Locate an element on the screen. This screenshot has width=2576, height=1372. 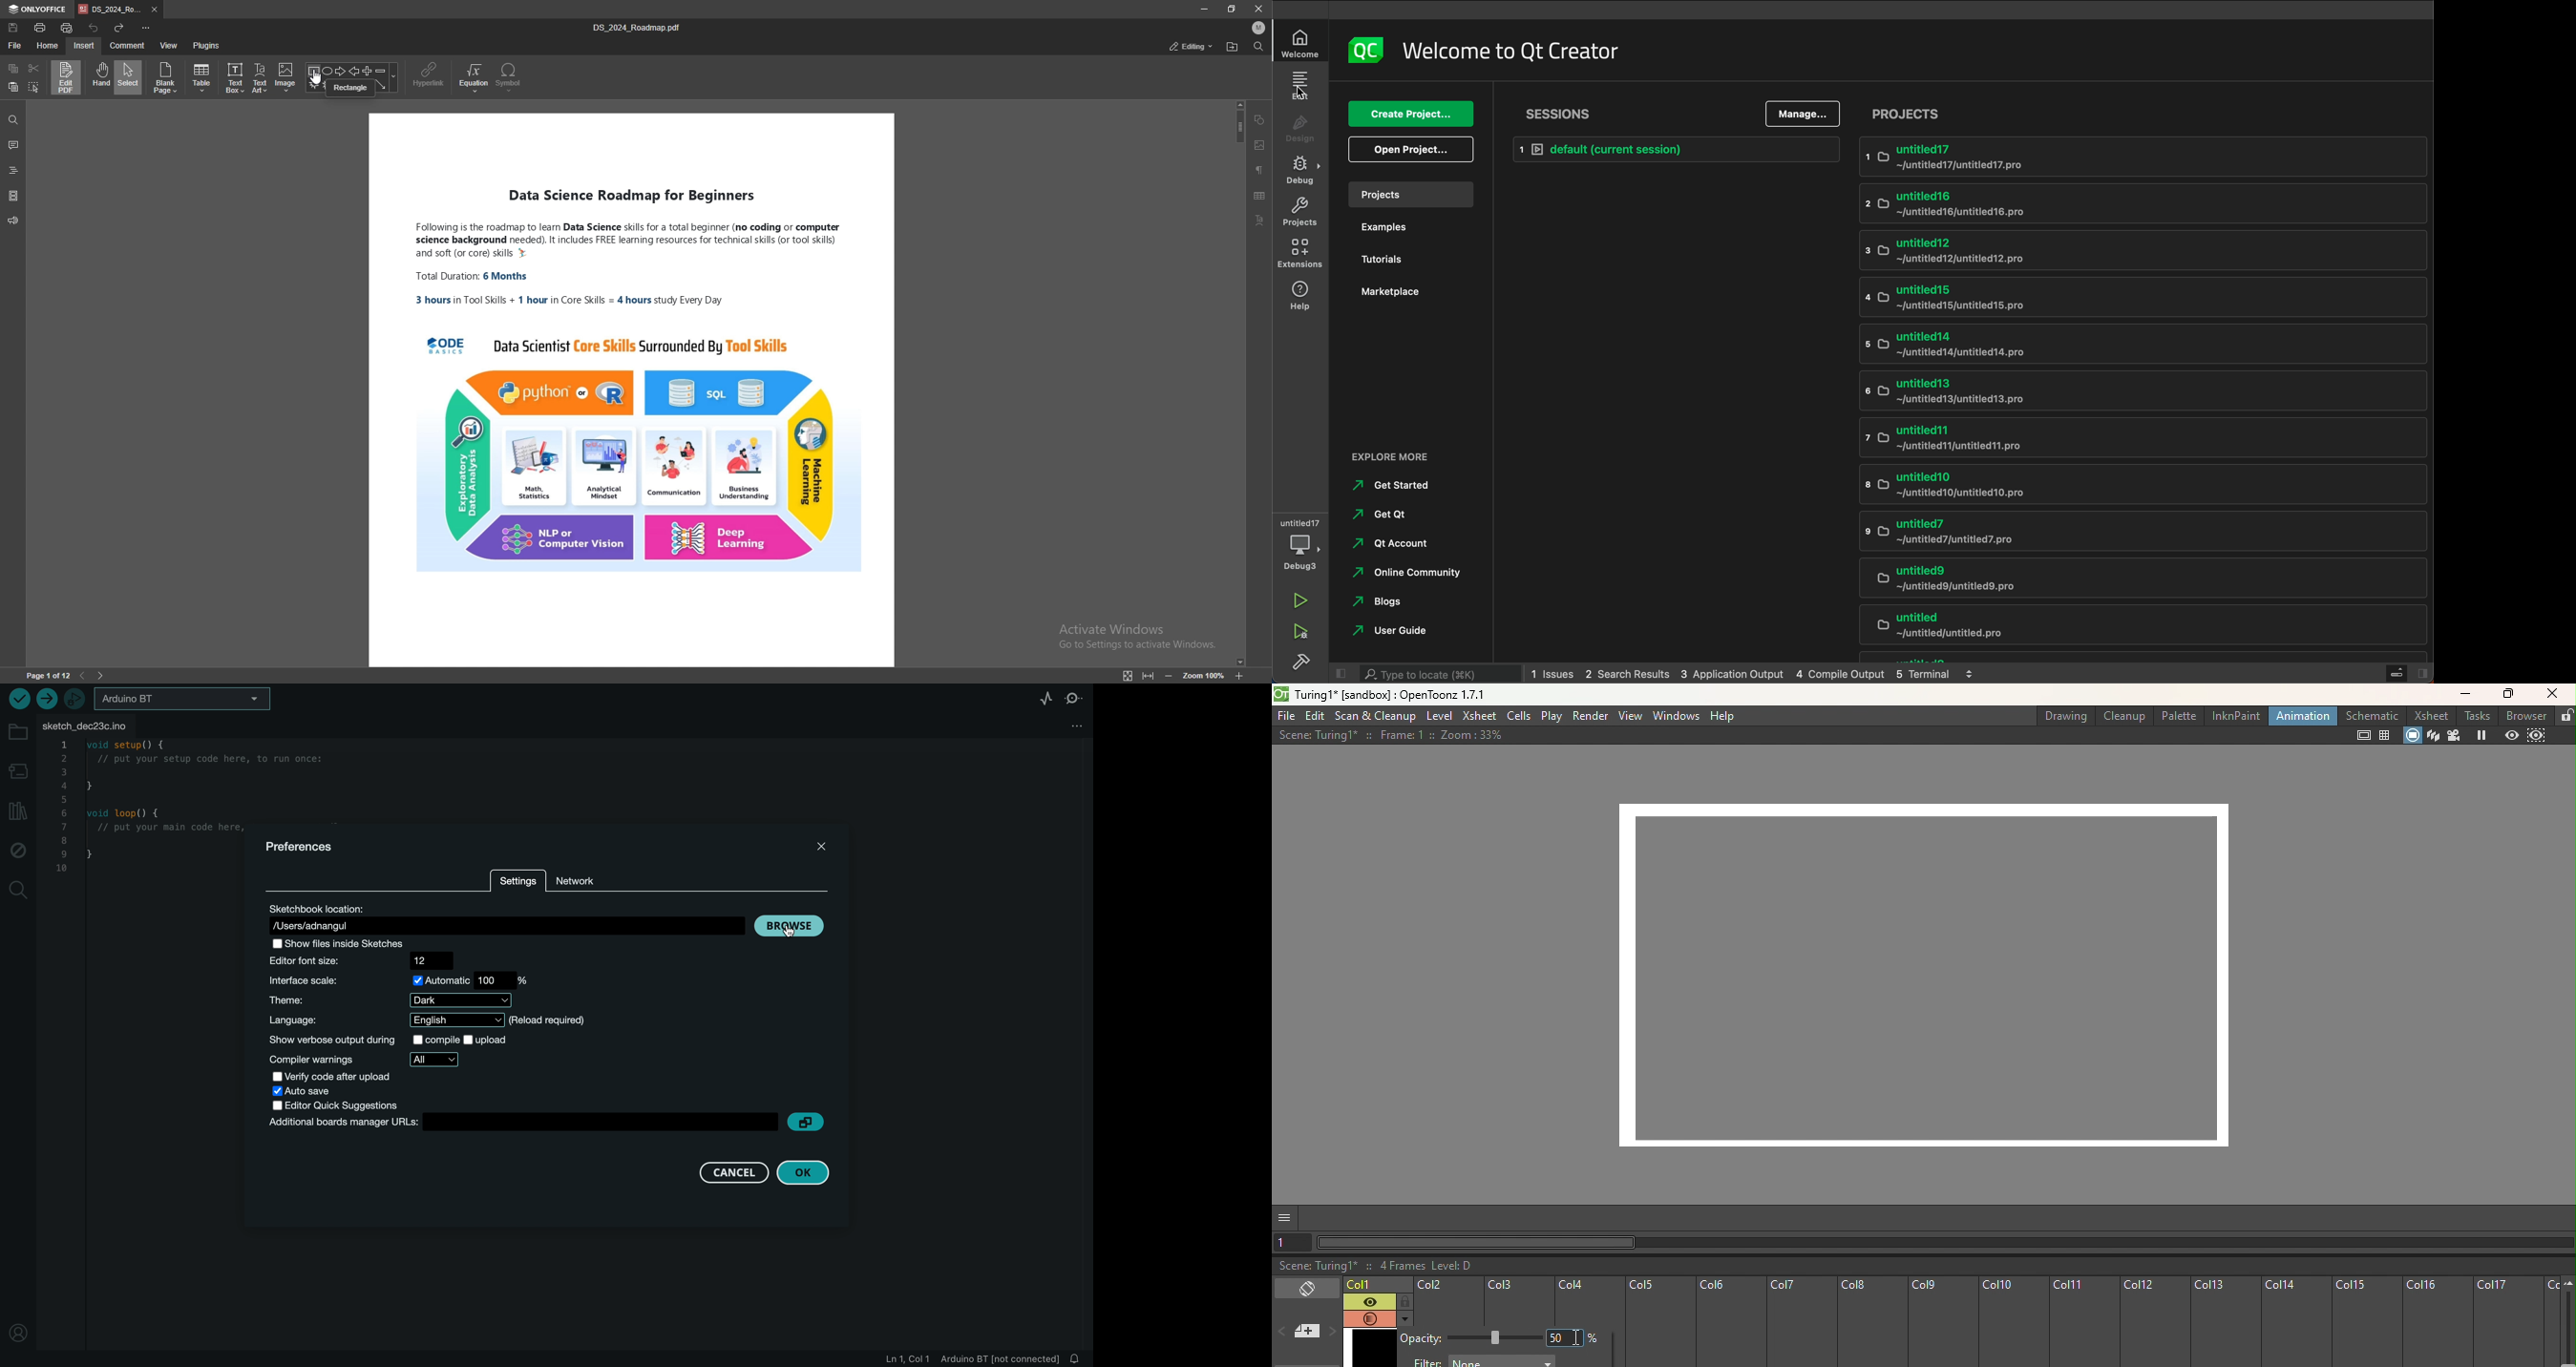
Camera stand view is located at coordinates (2413, 737).